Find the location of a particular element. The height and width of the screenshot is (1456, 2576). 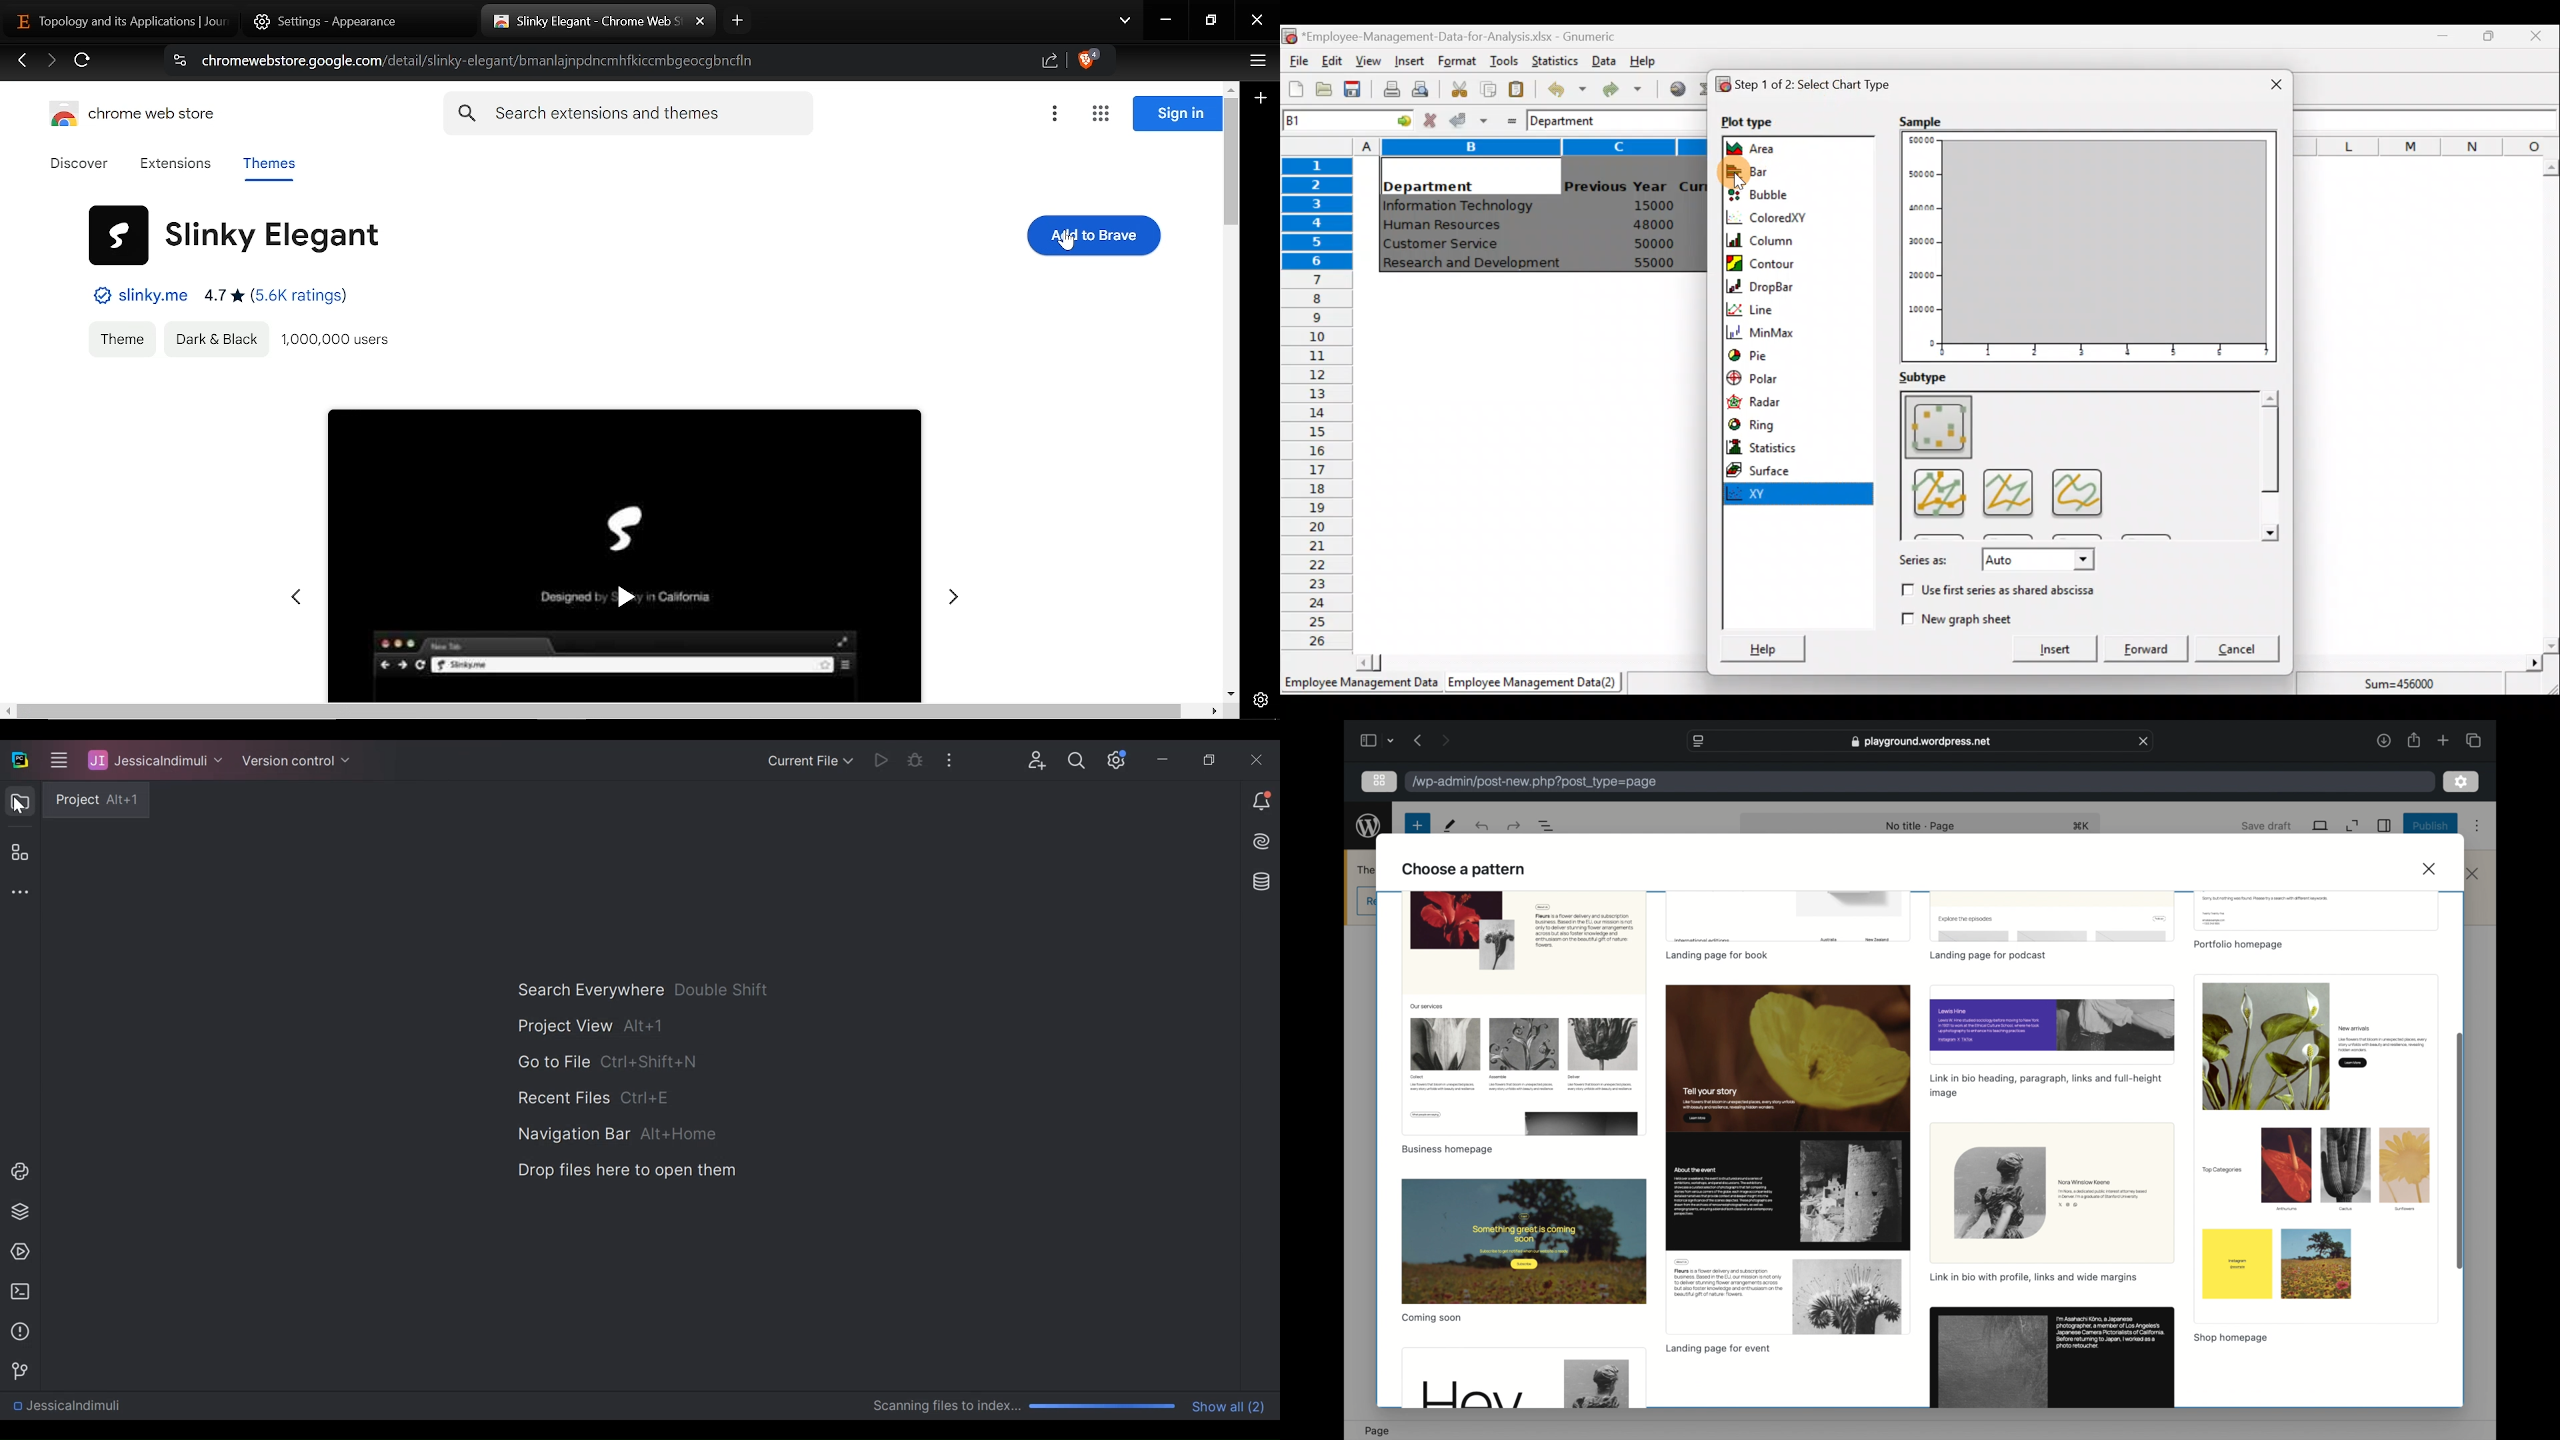

Sum into the current cell is located at coordinates (1700, 89).